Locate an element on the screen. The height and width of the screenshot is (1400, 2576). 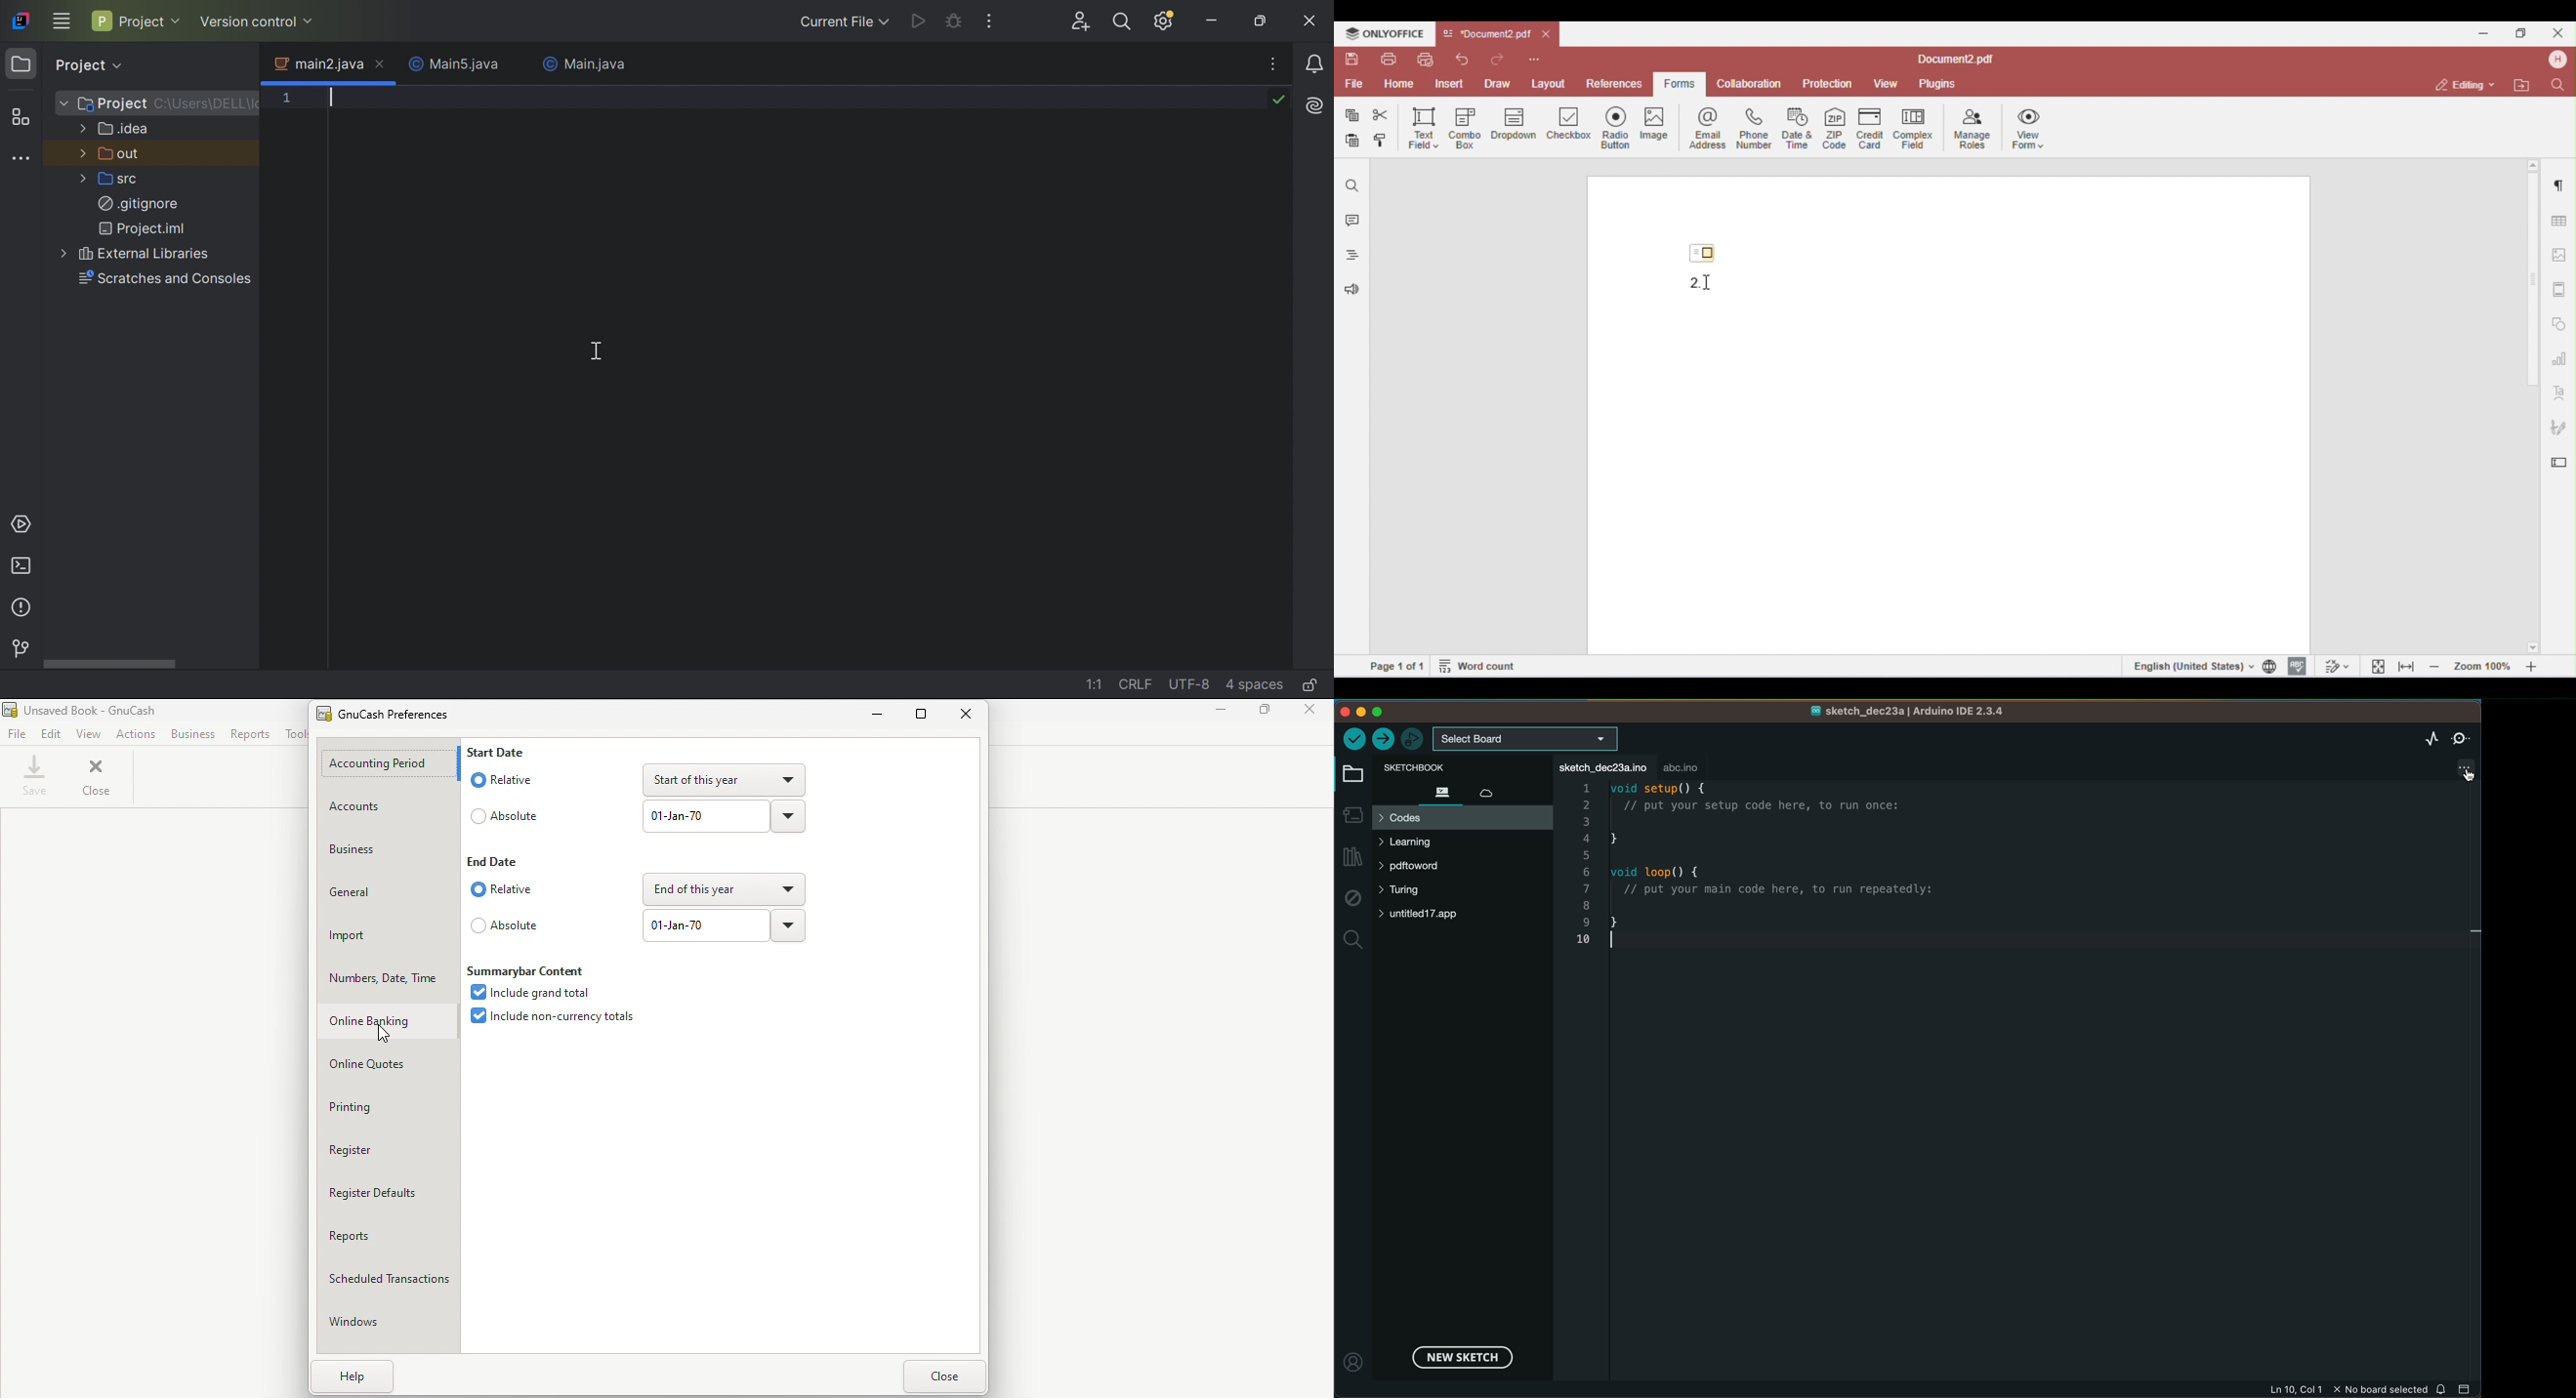
Register defaults is located at coordinates (390, 1195).